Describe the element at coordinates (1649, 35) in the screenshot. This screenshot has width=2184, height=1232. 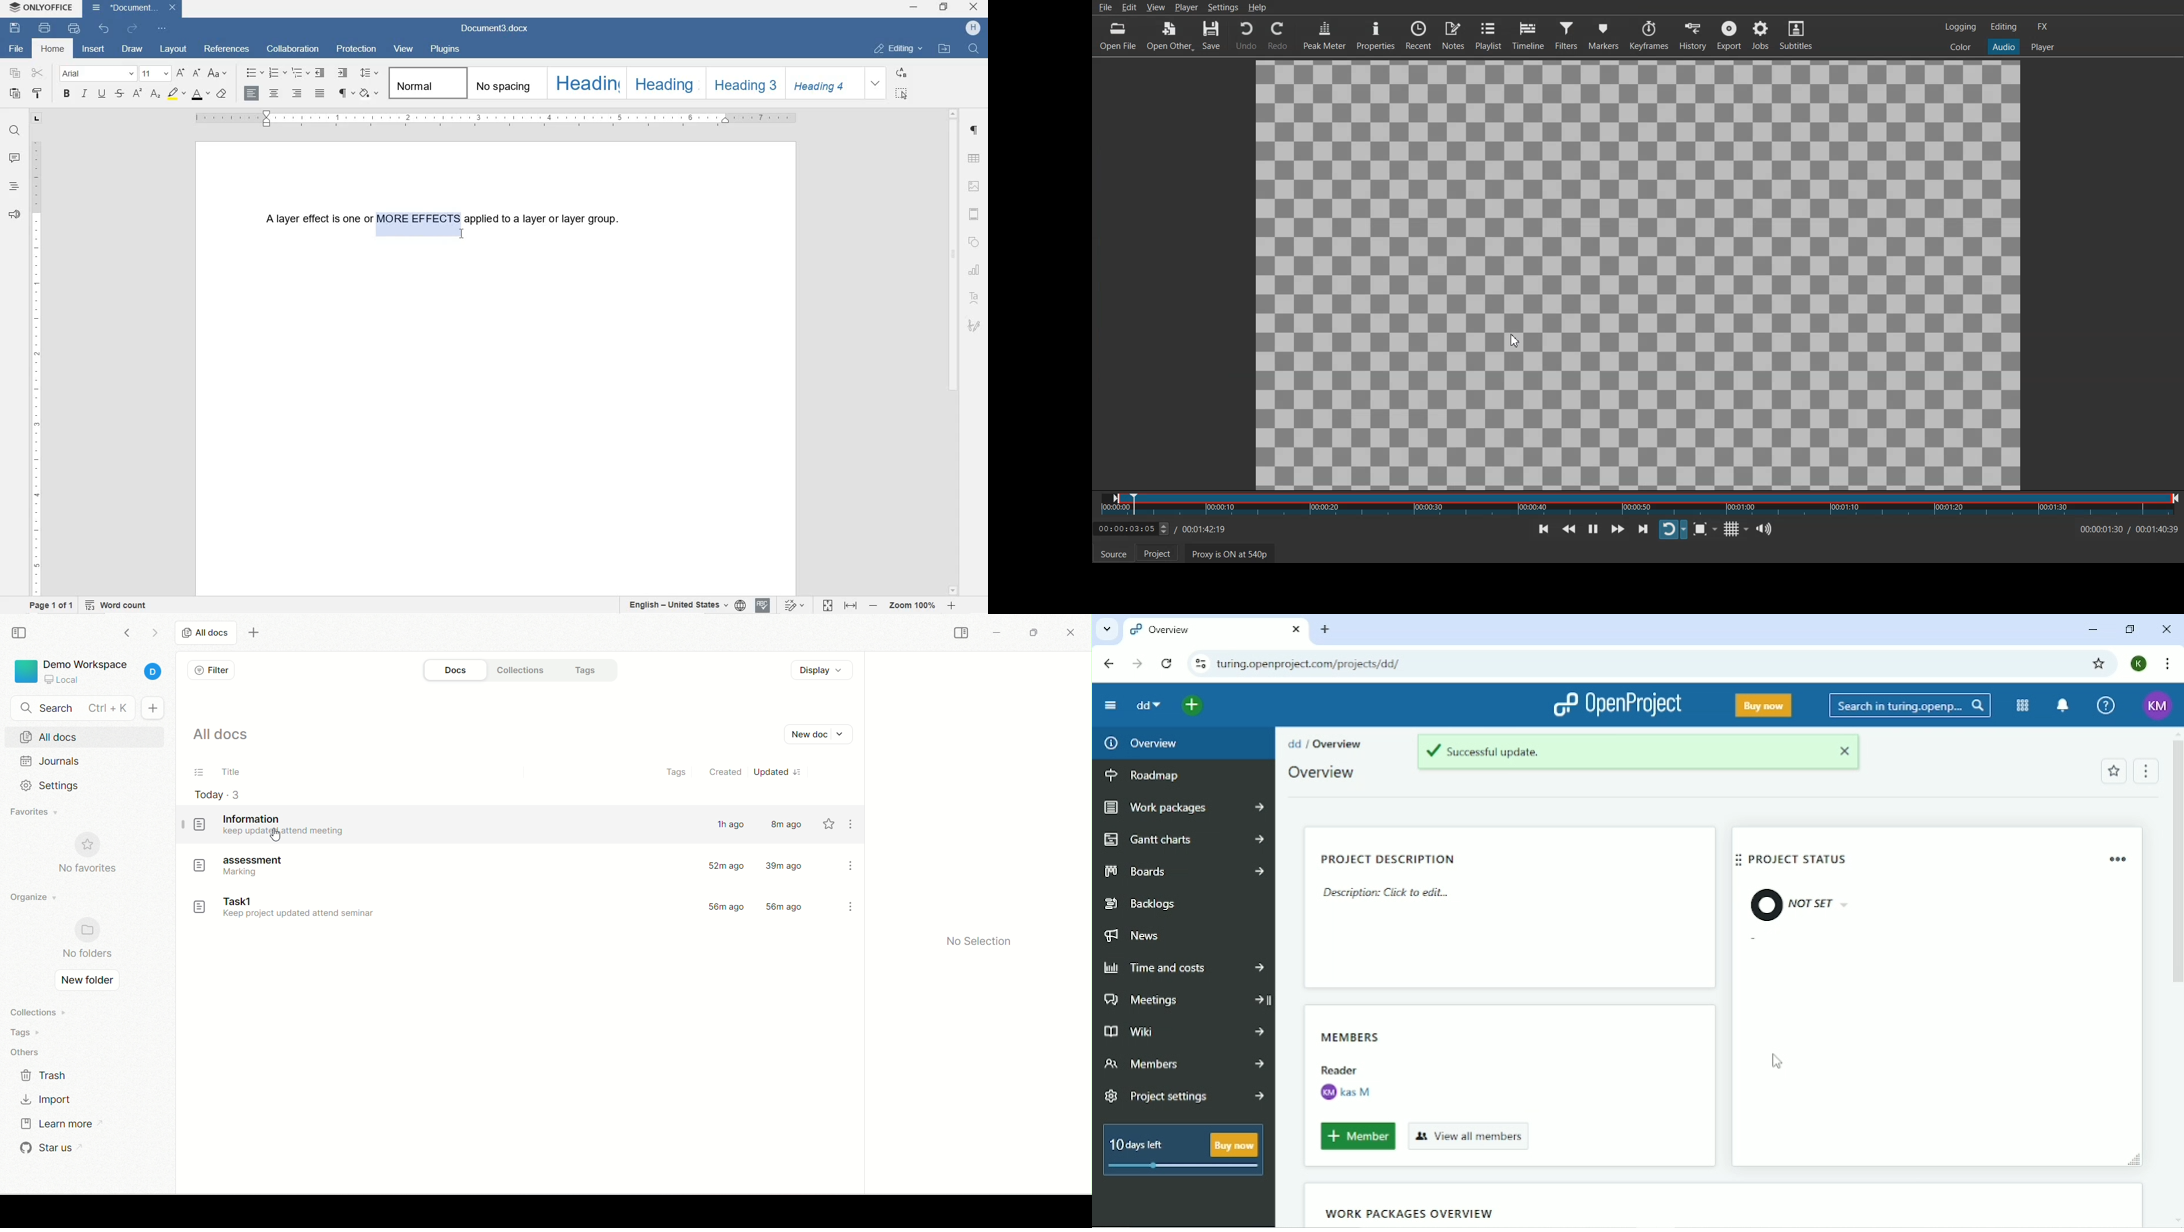
I see `Keyframe` at that location.